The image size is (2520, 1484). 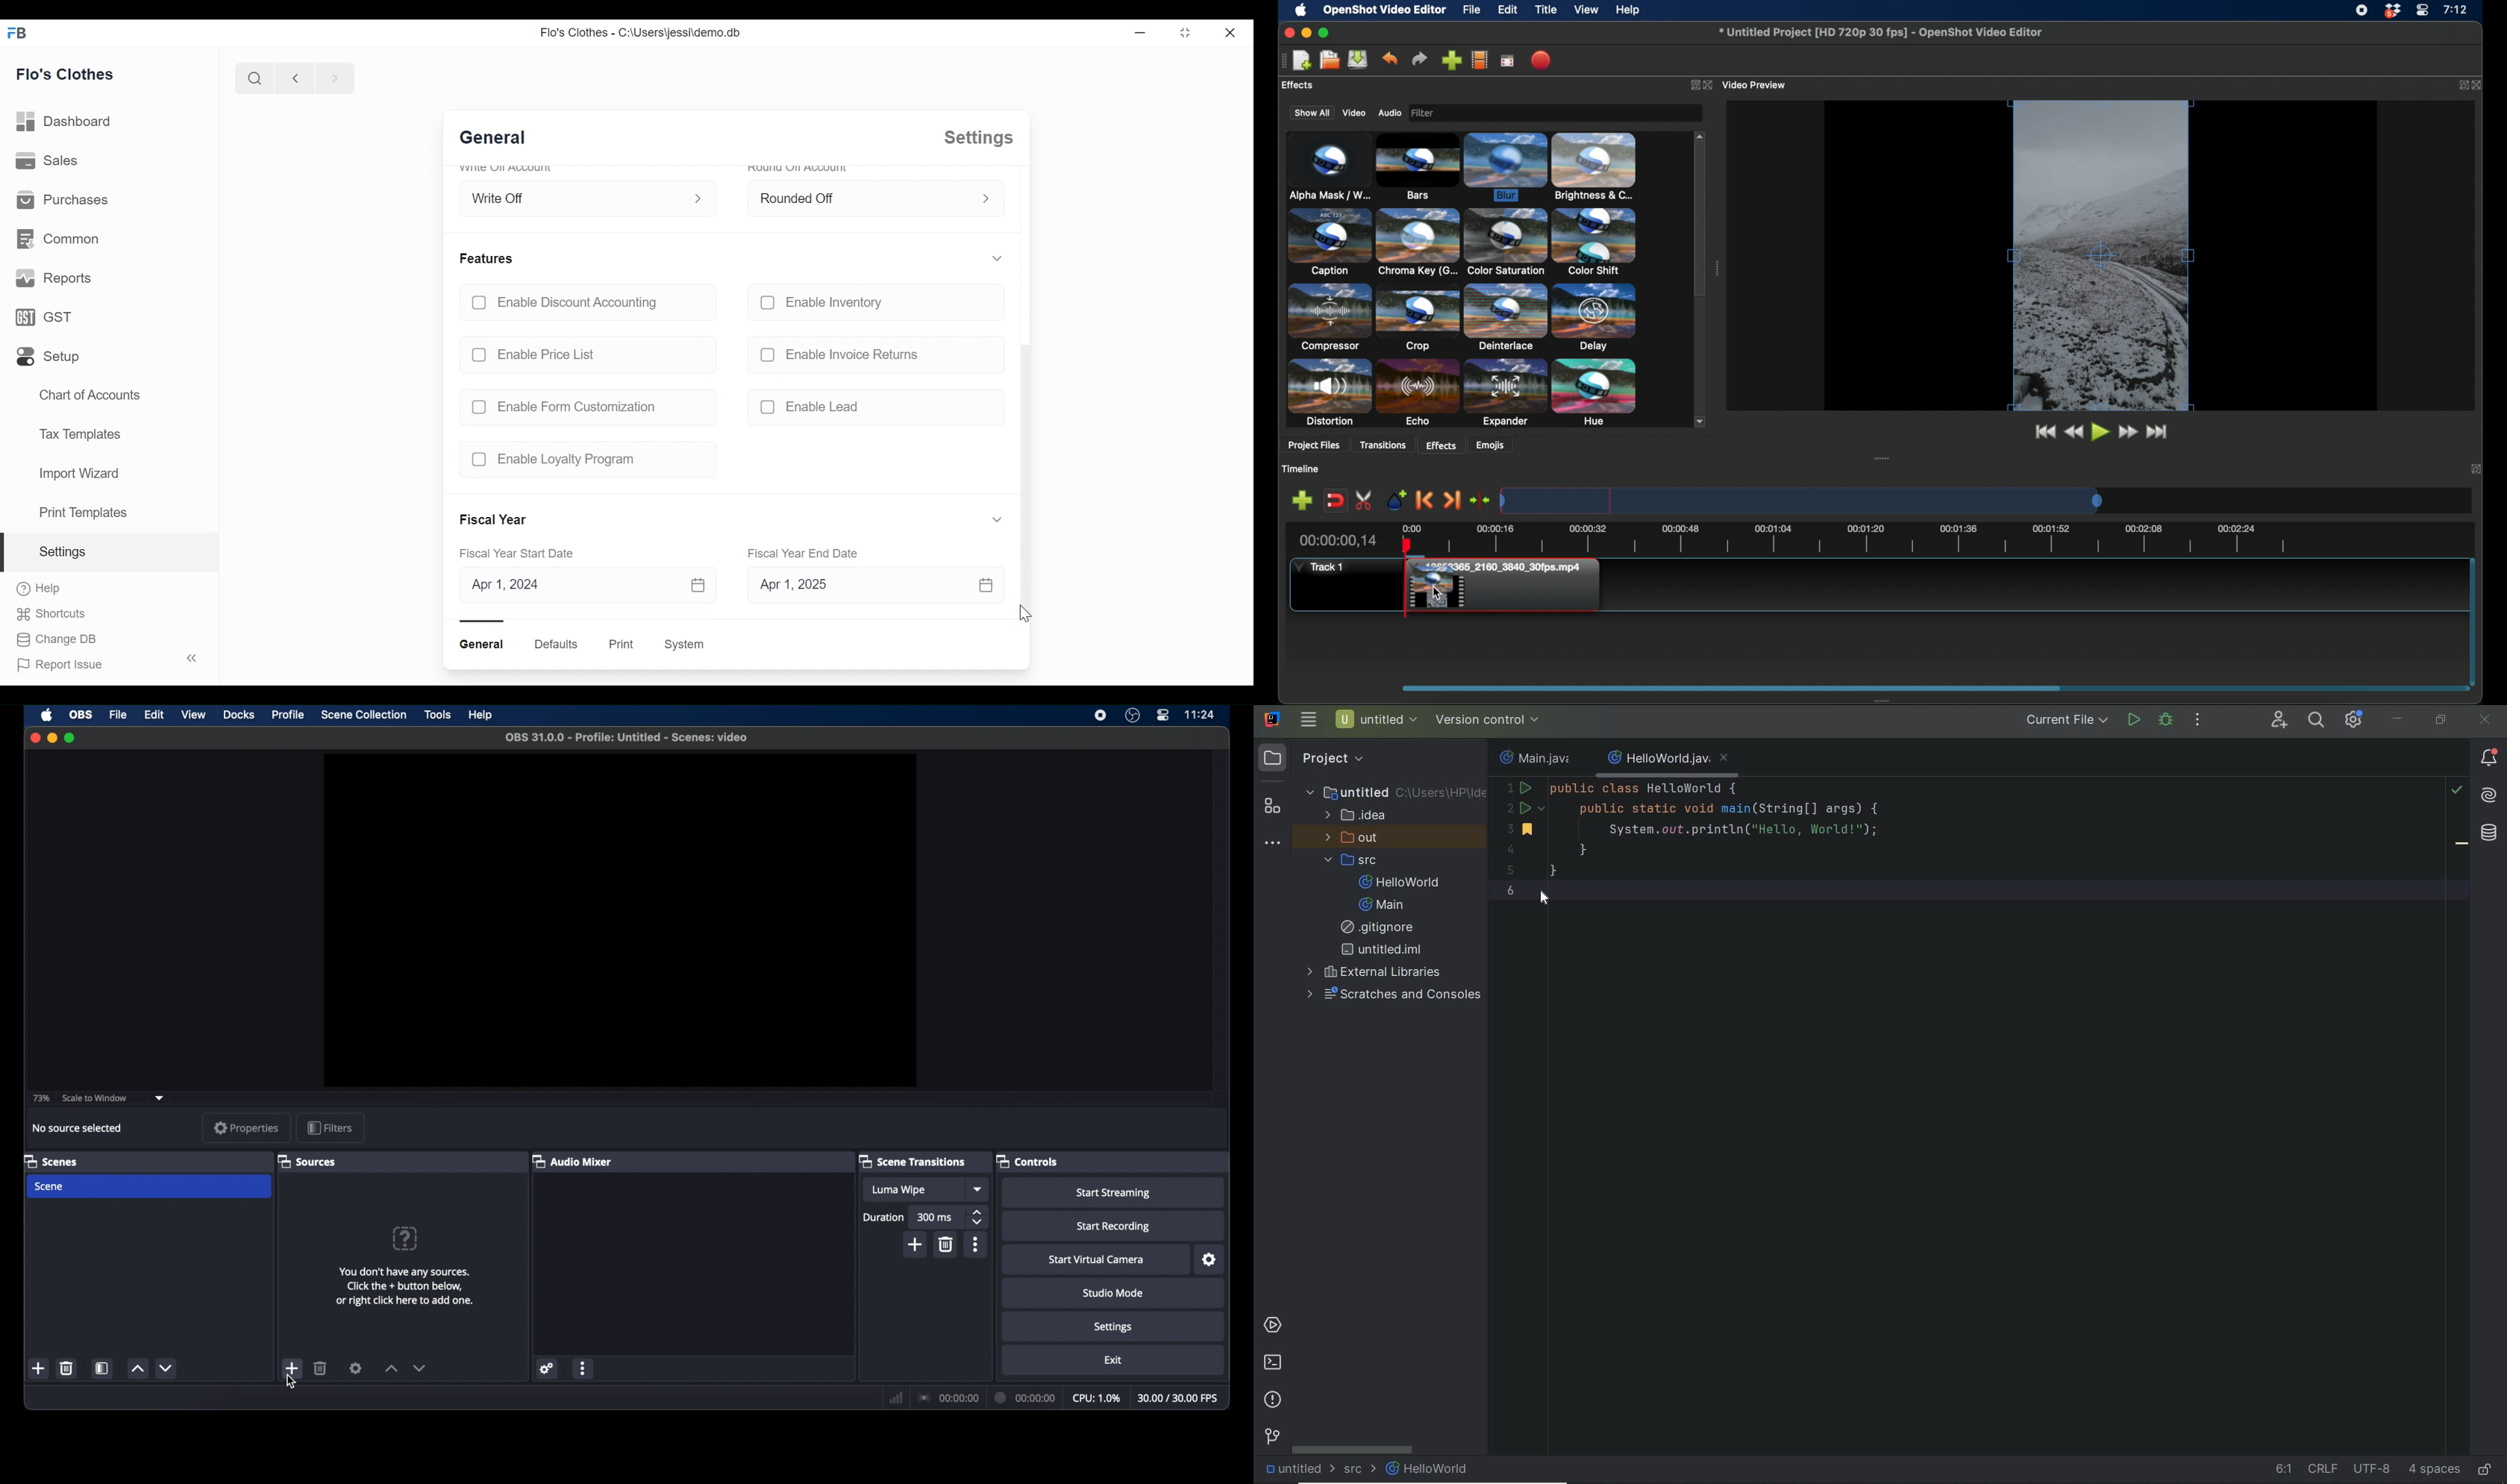 I want to click on Shortcuts, so click(x=57, y=614).